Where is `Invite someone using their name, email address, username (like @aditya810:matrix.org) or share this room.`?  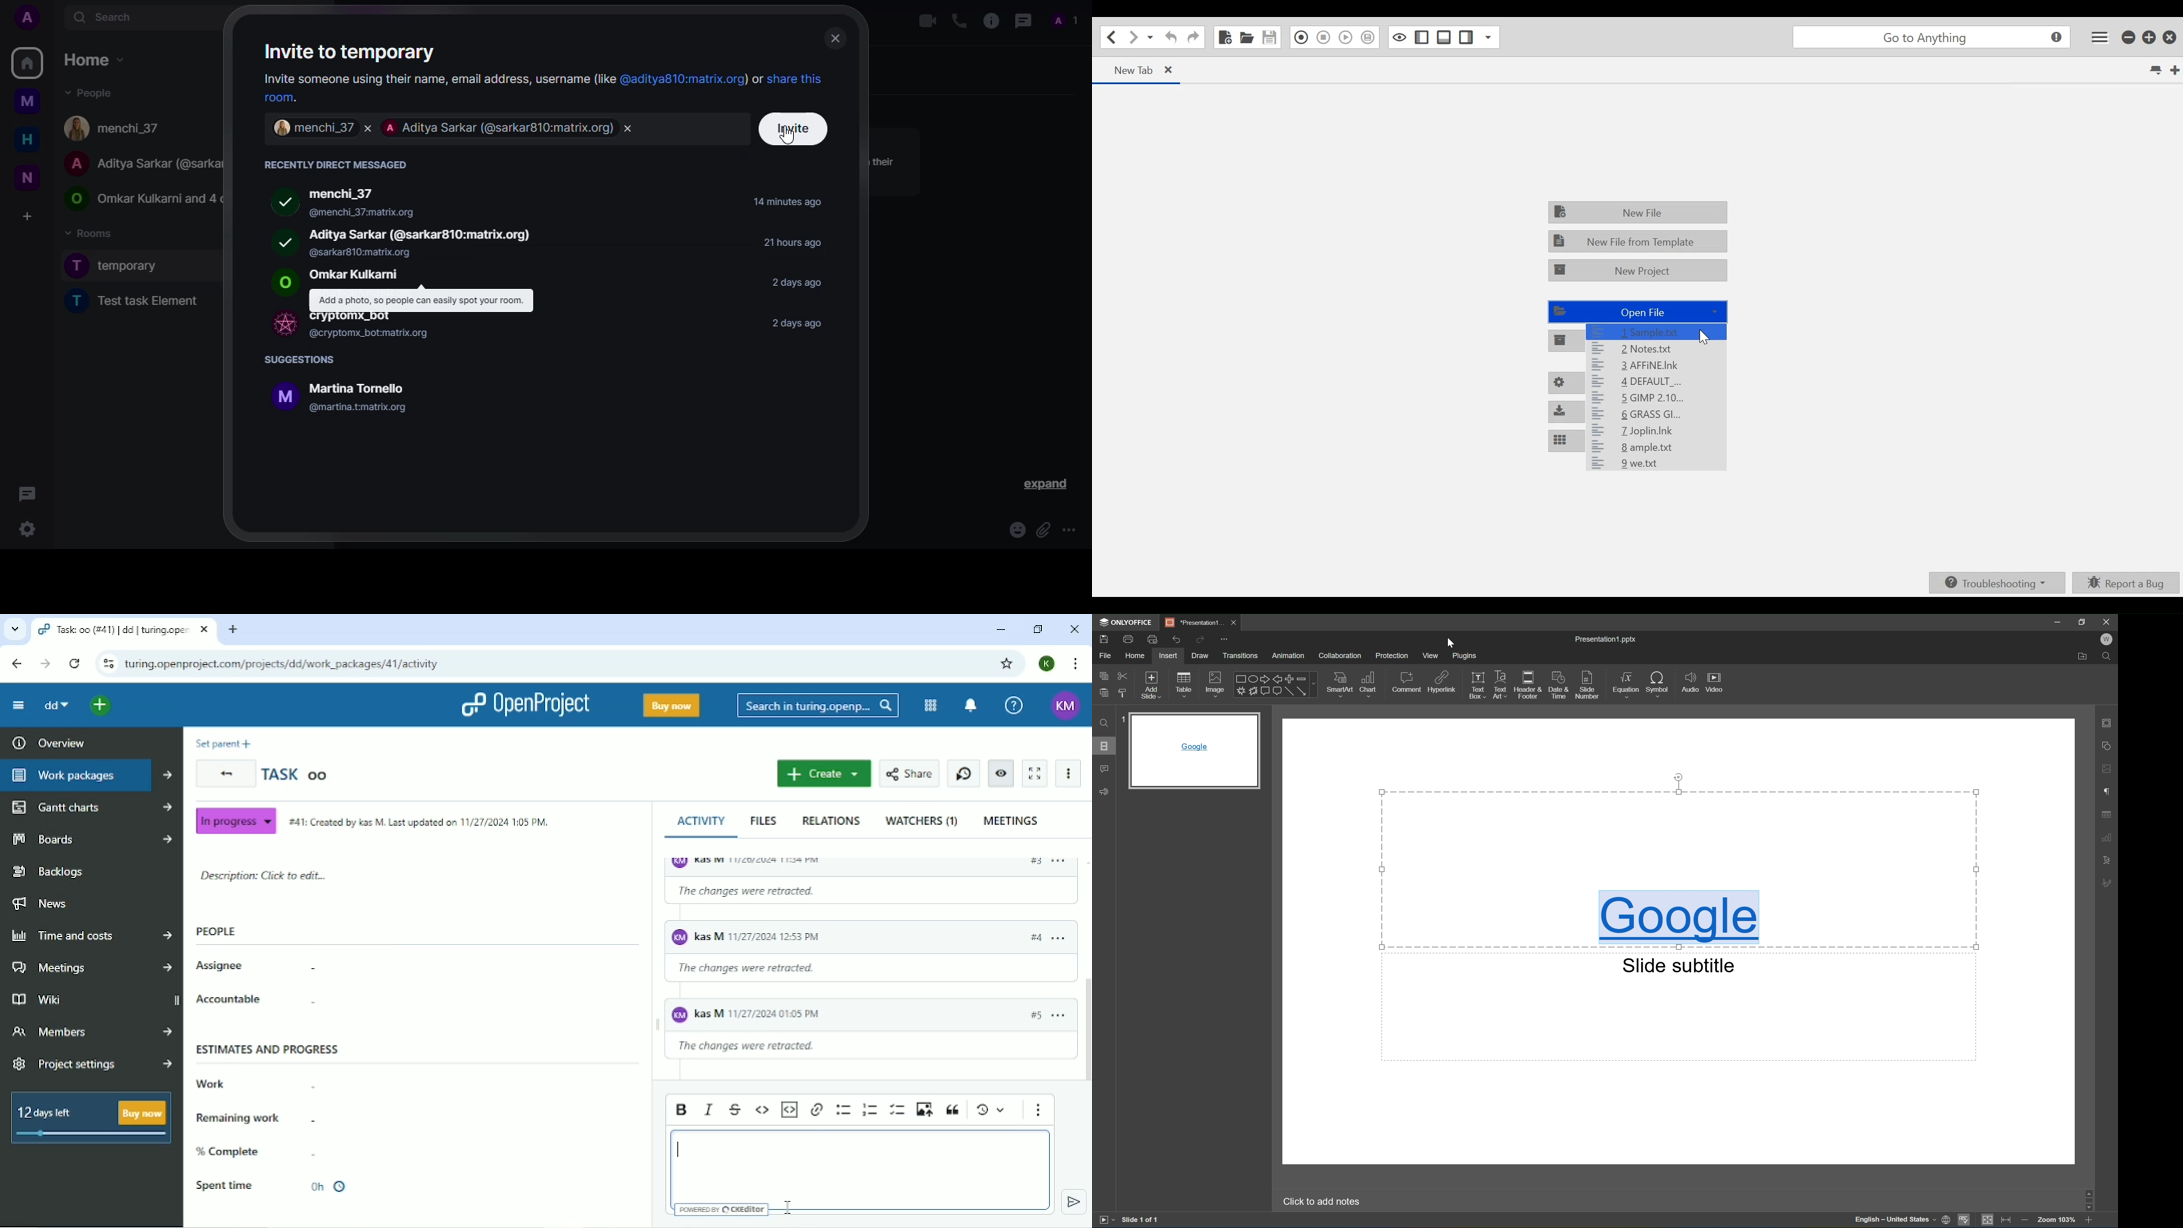
Invite someone using their name, email address, username (like @aditya810:matrix.org) or share this room. is located at coordinates (546, 87).